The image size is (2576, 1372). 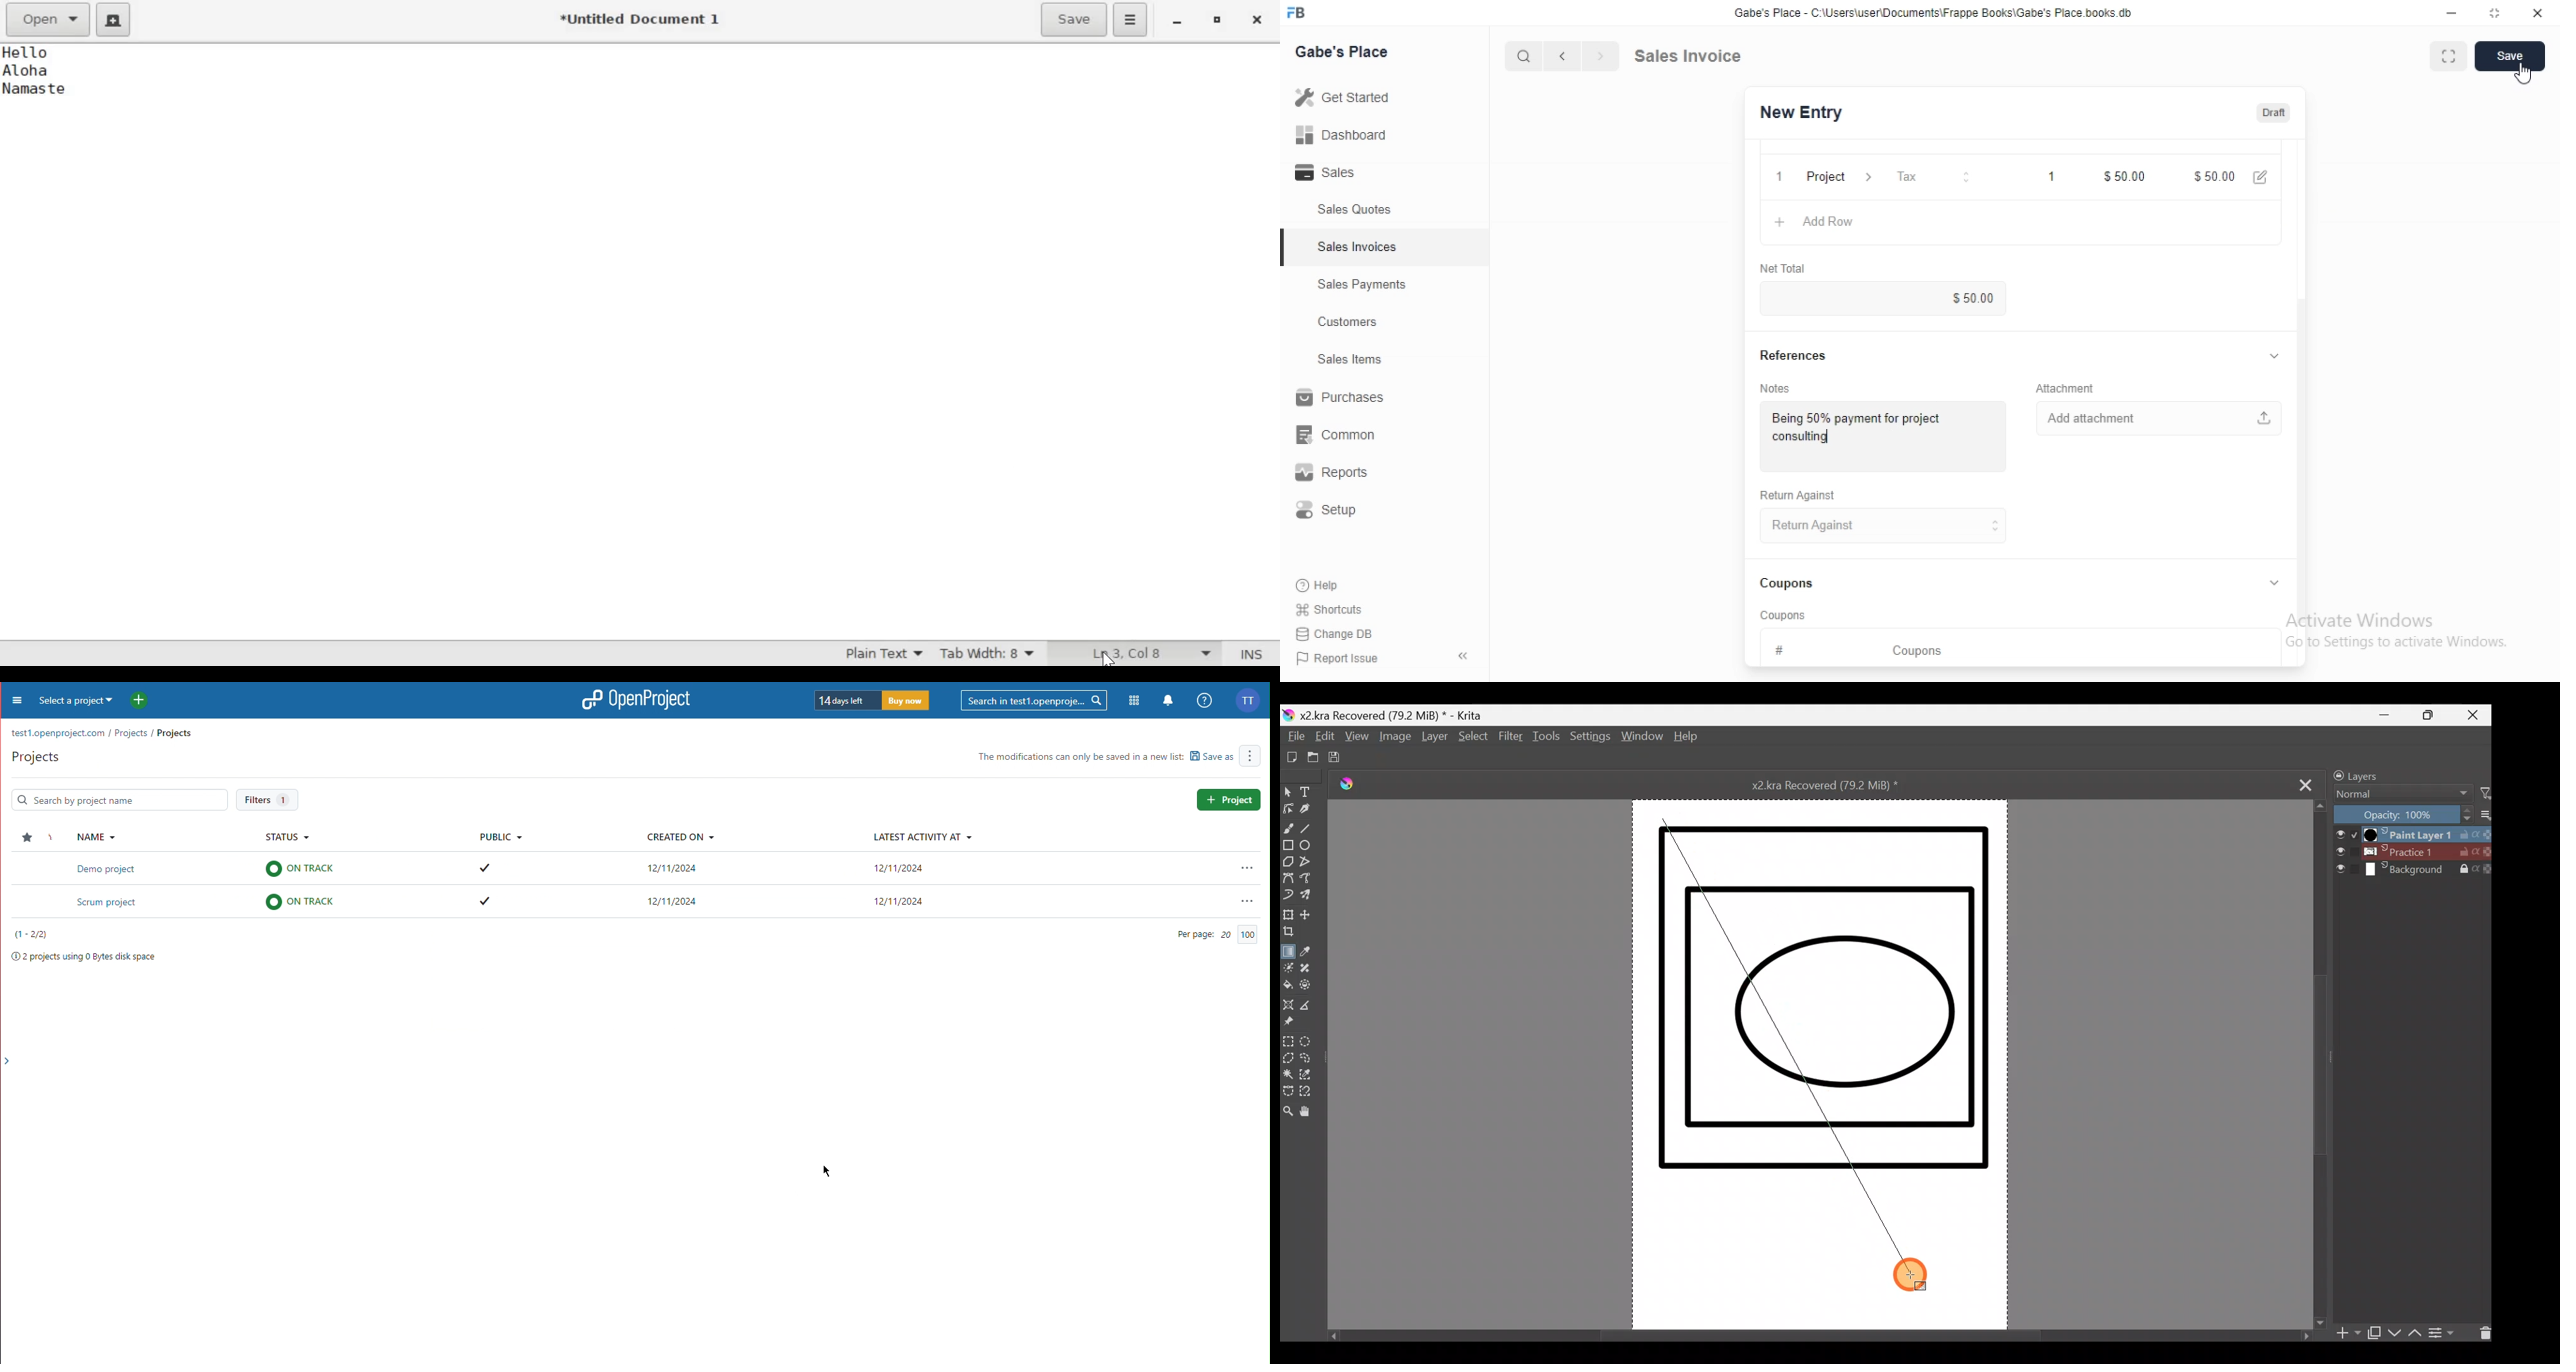 What do you see at coordinates (1309, 1043) in the screenshot?
I see `Elliptical selection tool` at bounding box center [1309, 1043].